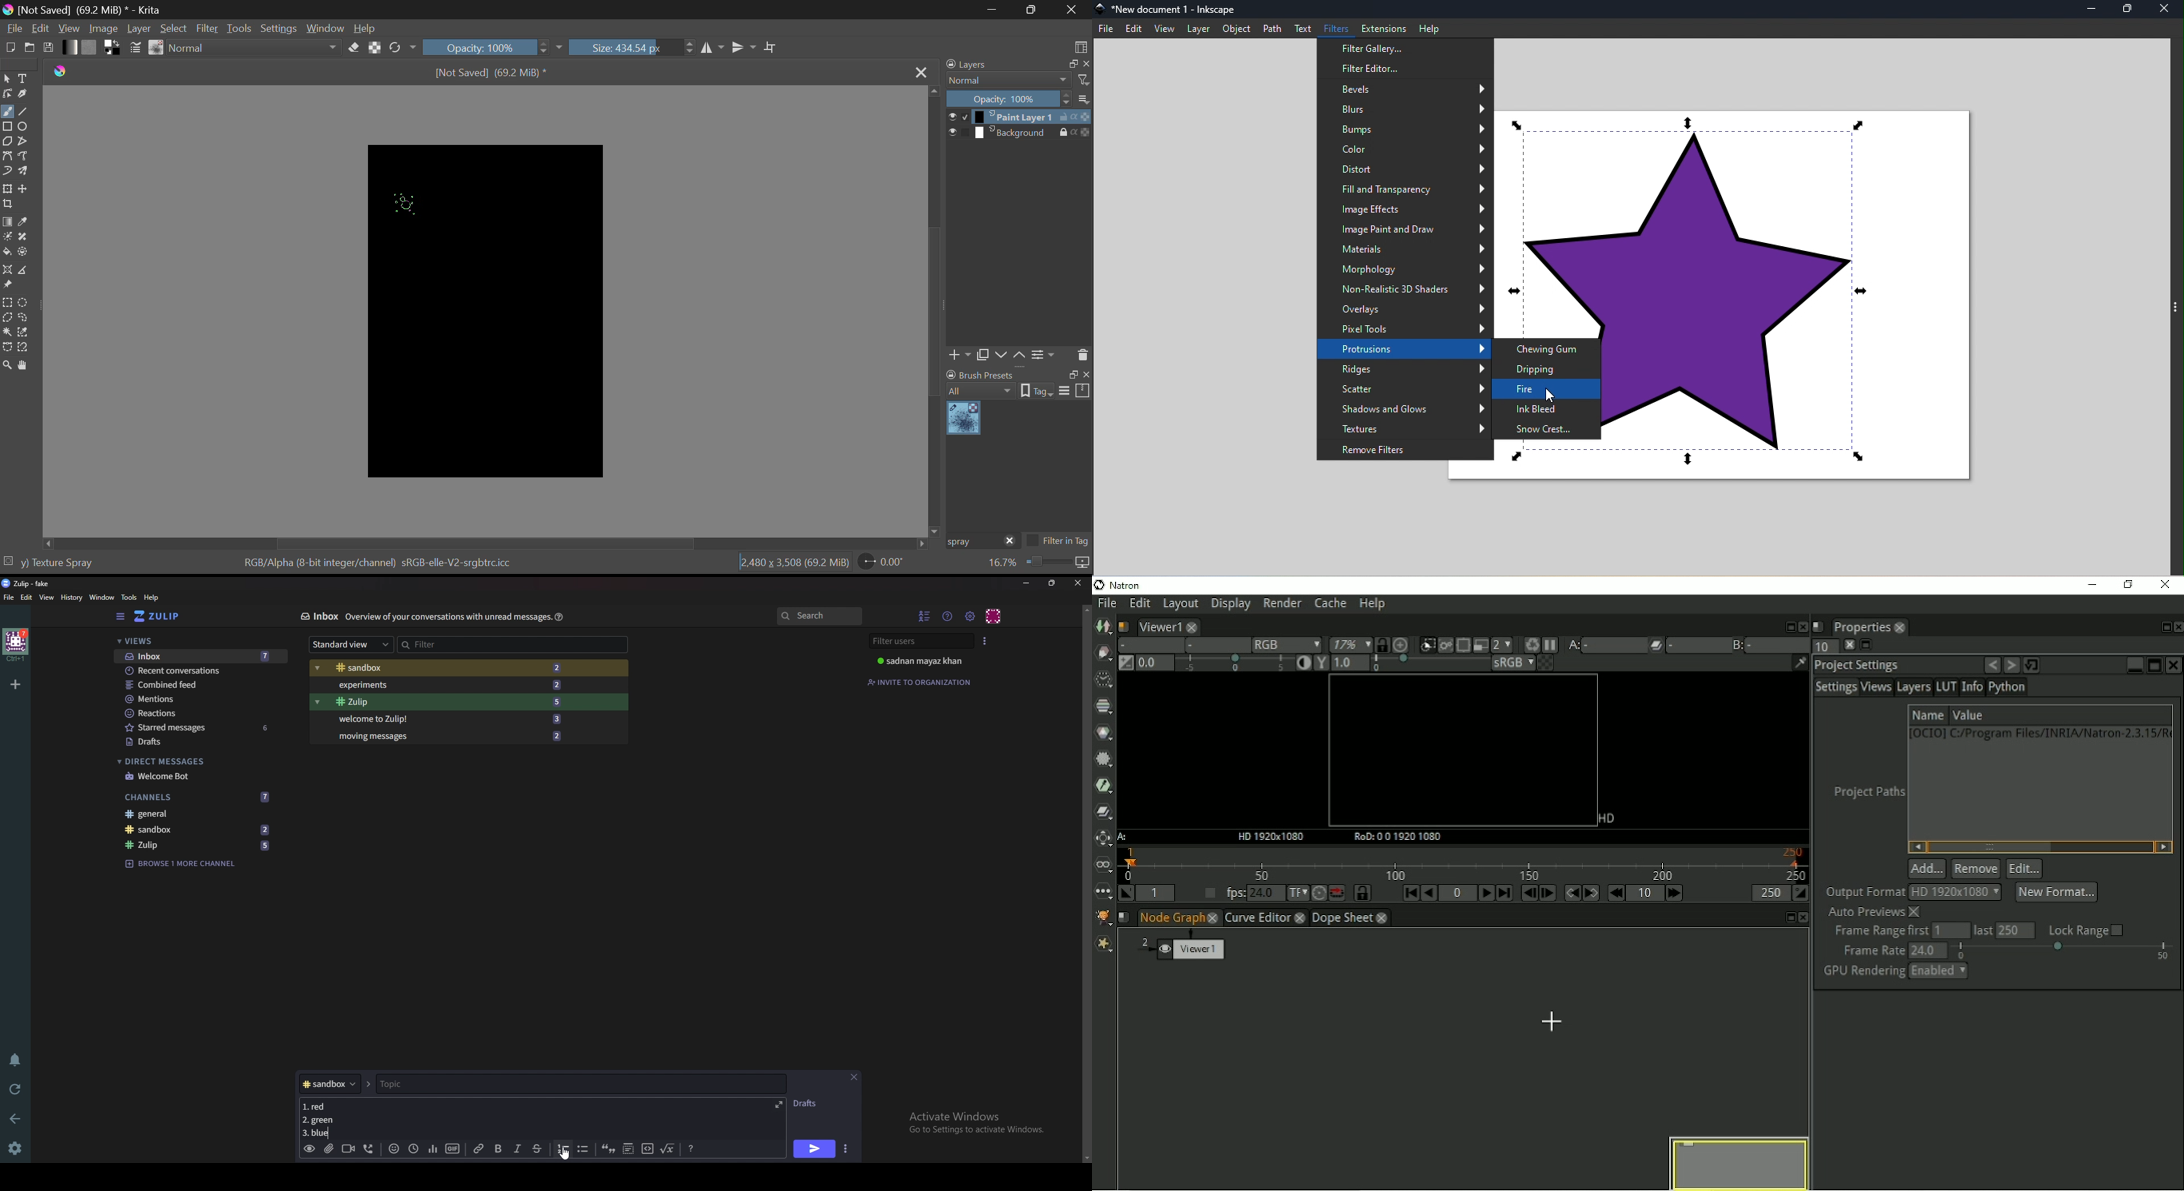  Describe the element at coordinates (30, 47) in the screenshot. I see `Open` at that location.